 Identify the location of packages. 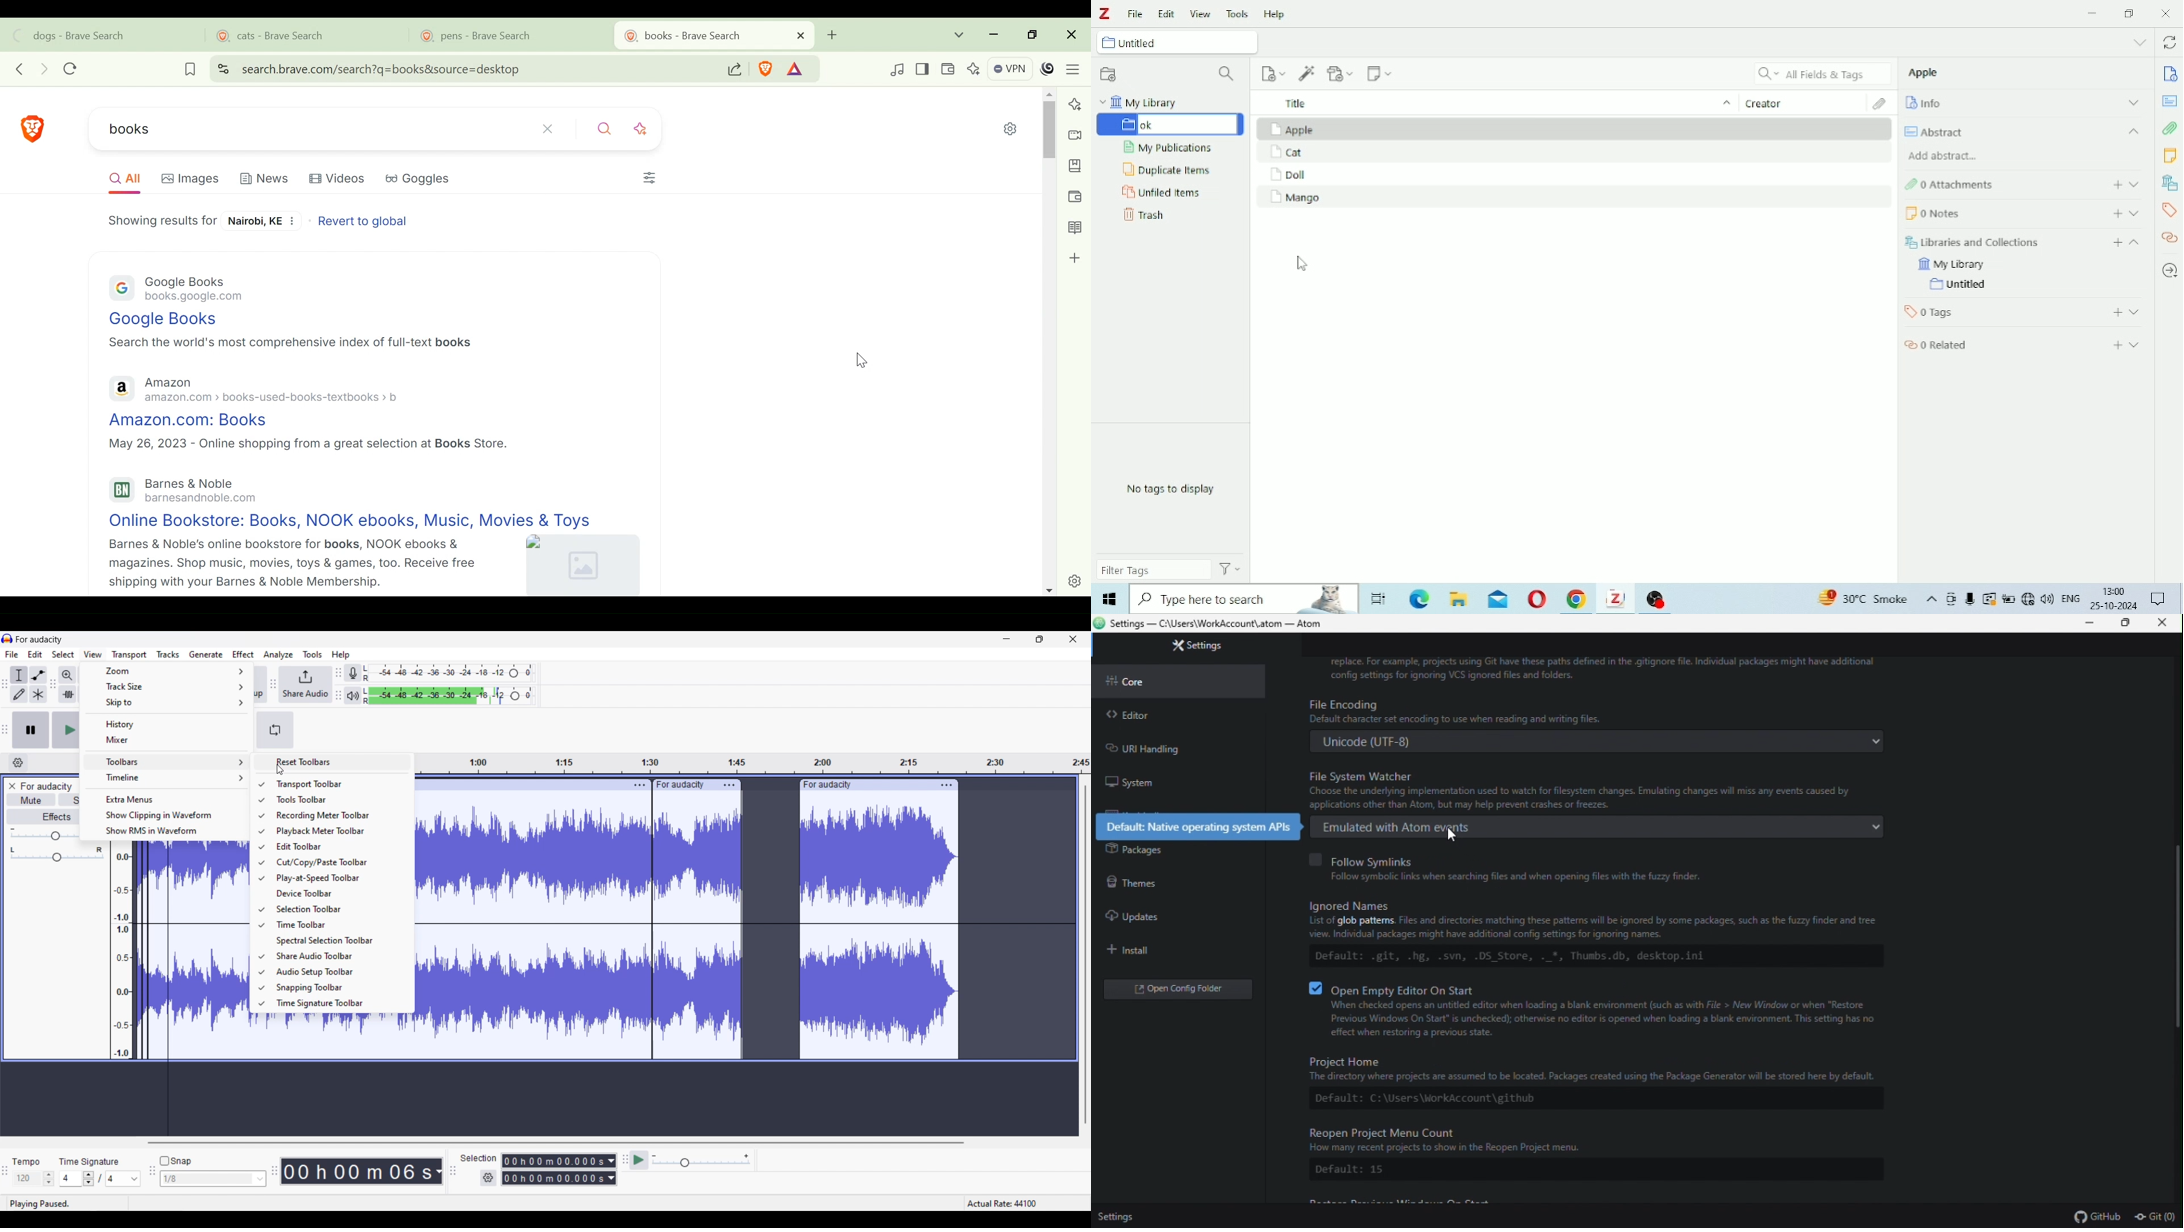
(1169, 853).